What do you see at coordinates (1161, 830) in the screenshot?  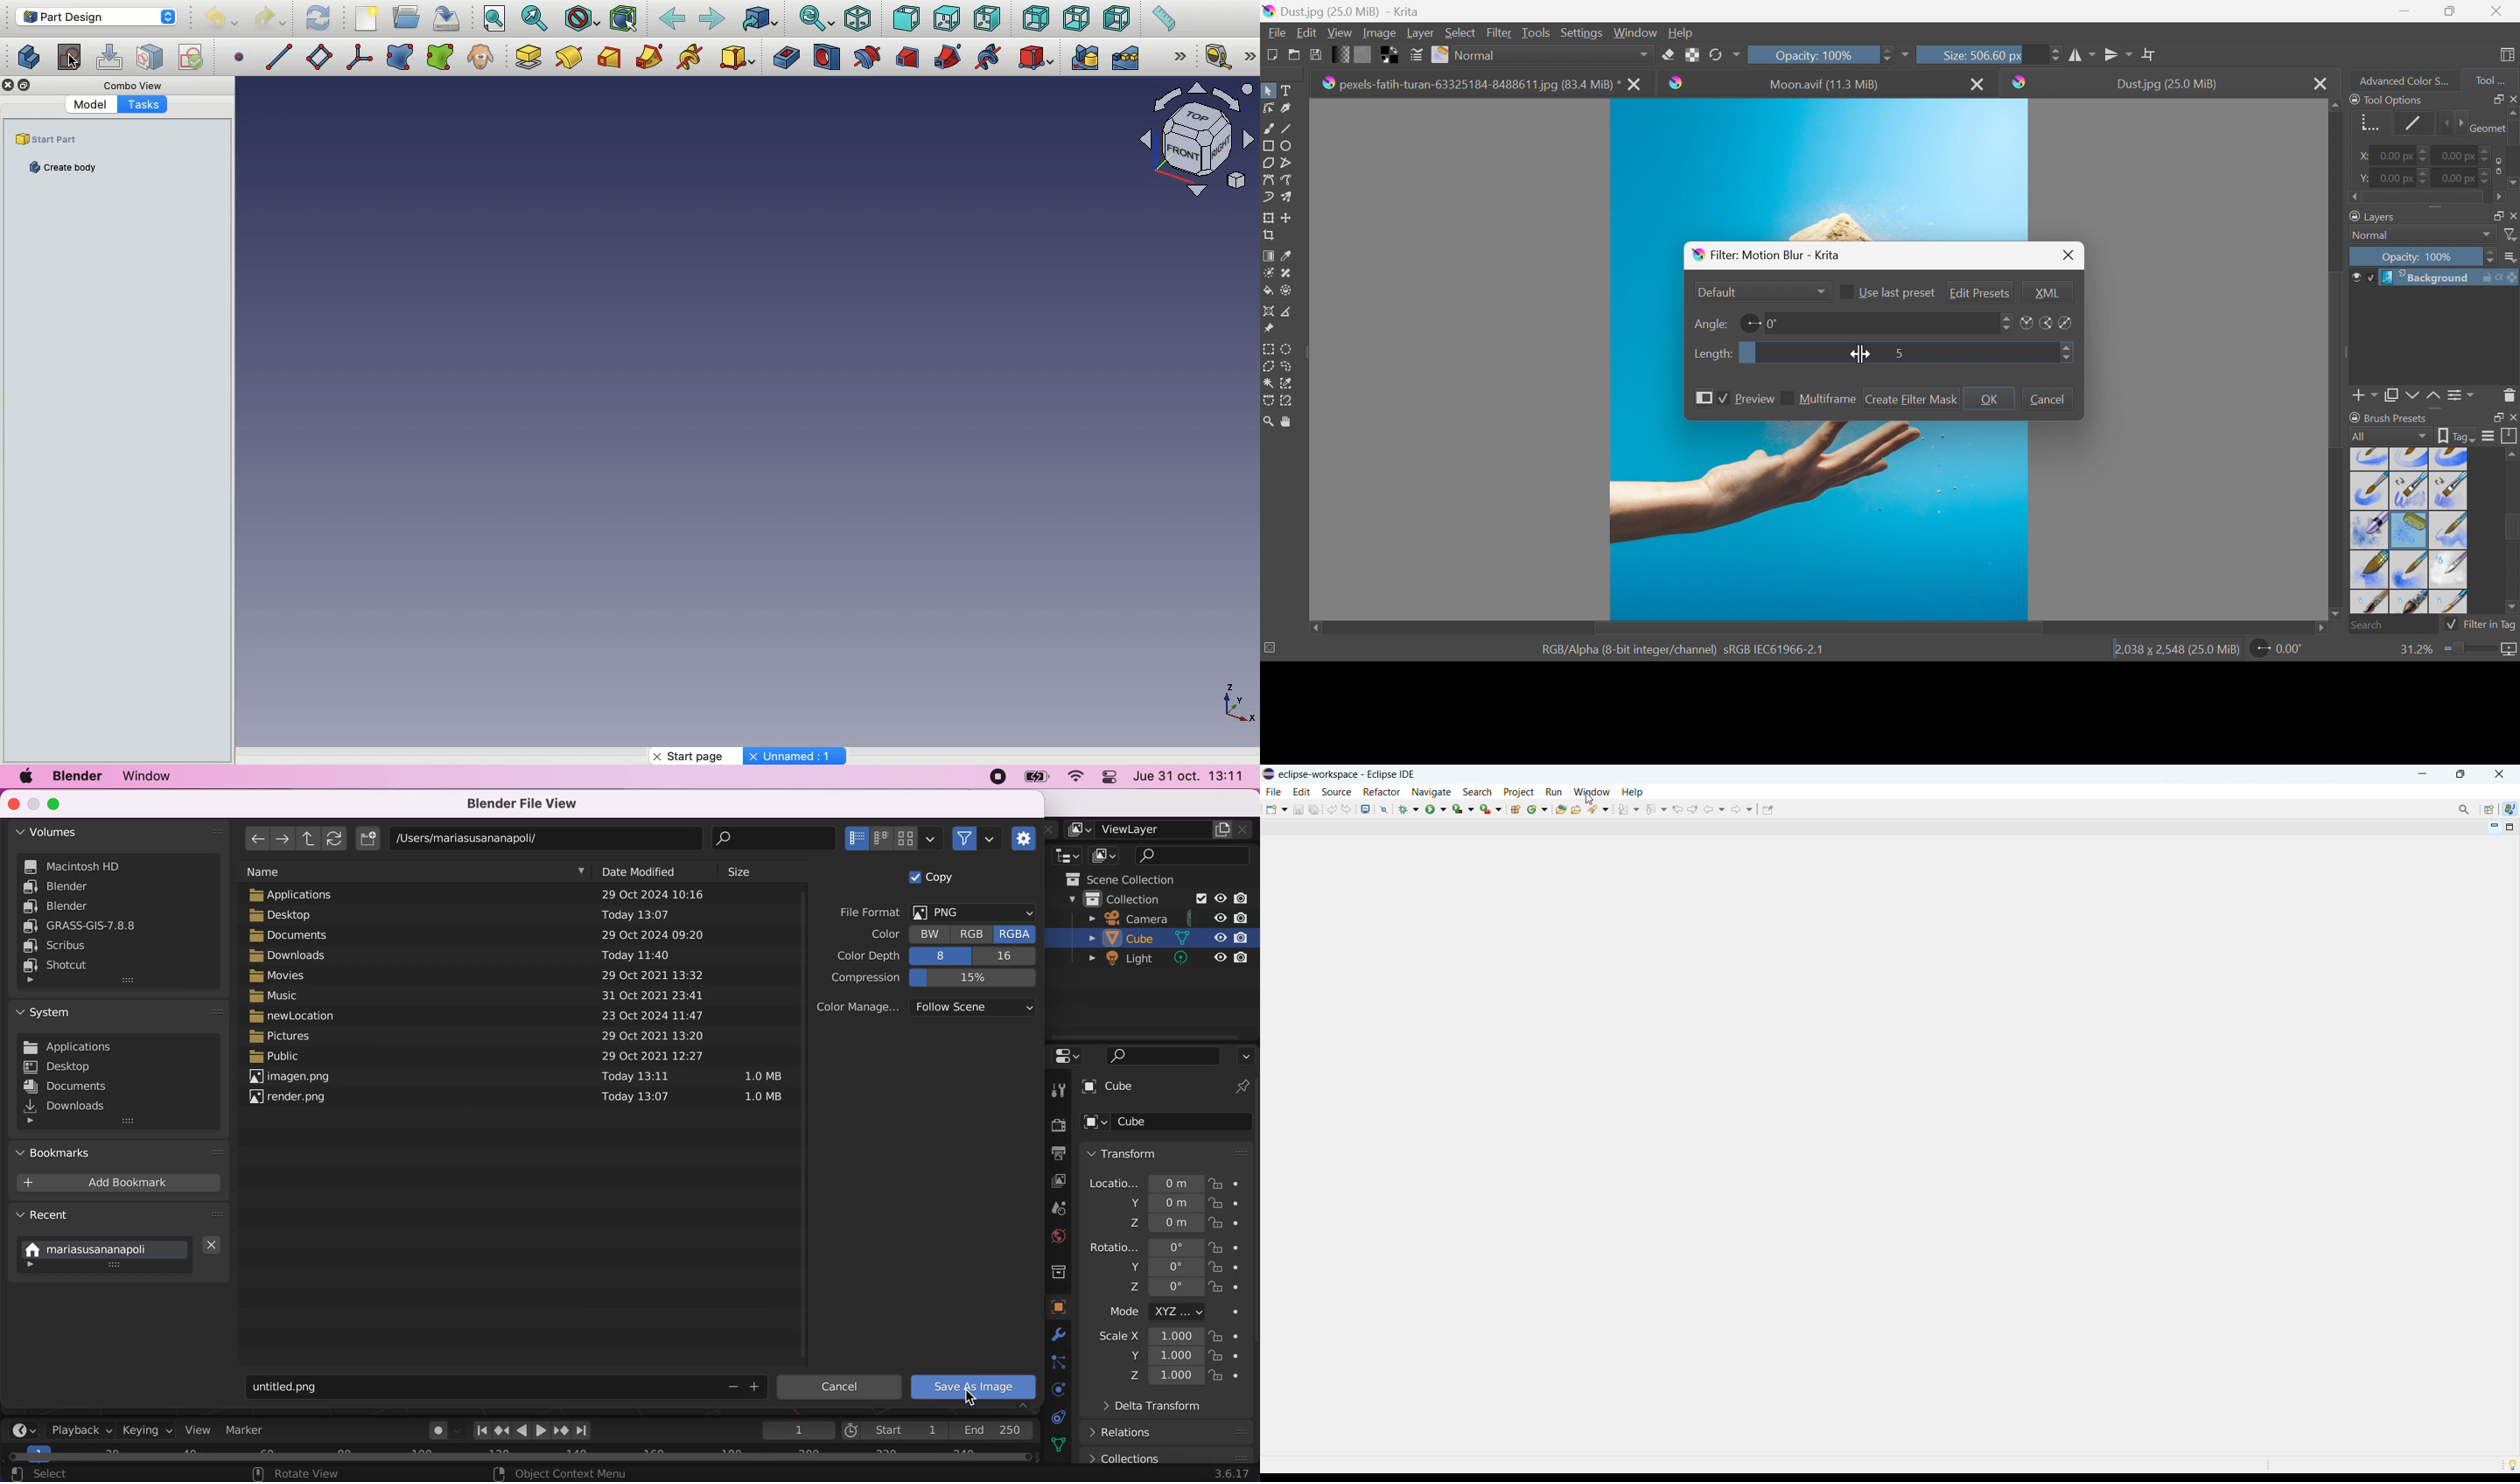 I see `view layer` at bounding box center [1161, 830].